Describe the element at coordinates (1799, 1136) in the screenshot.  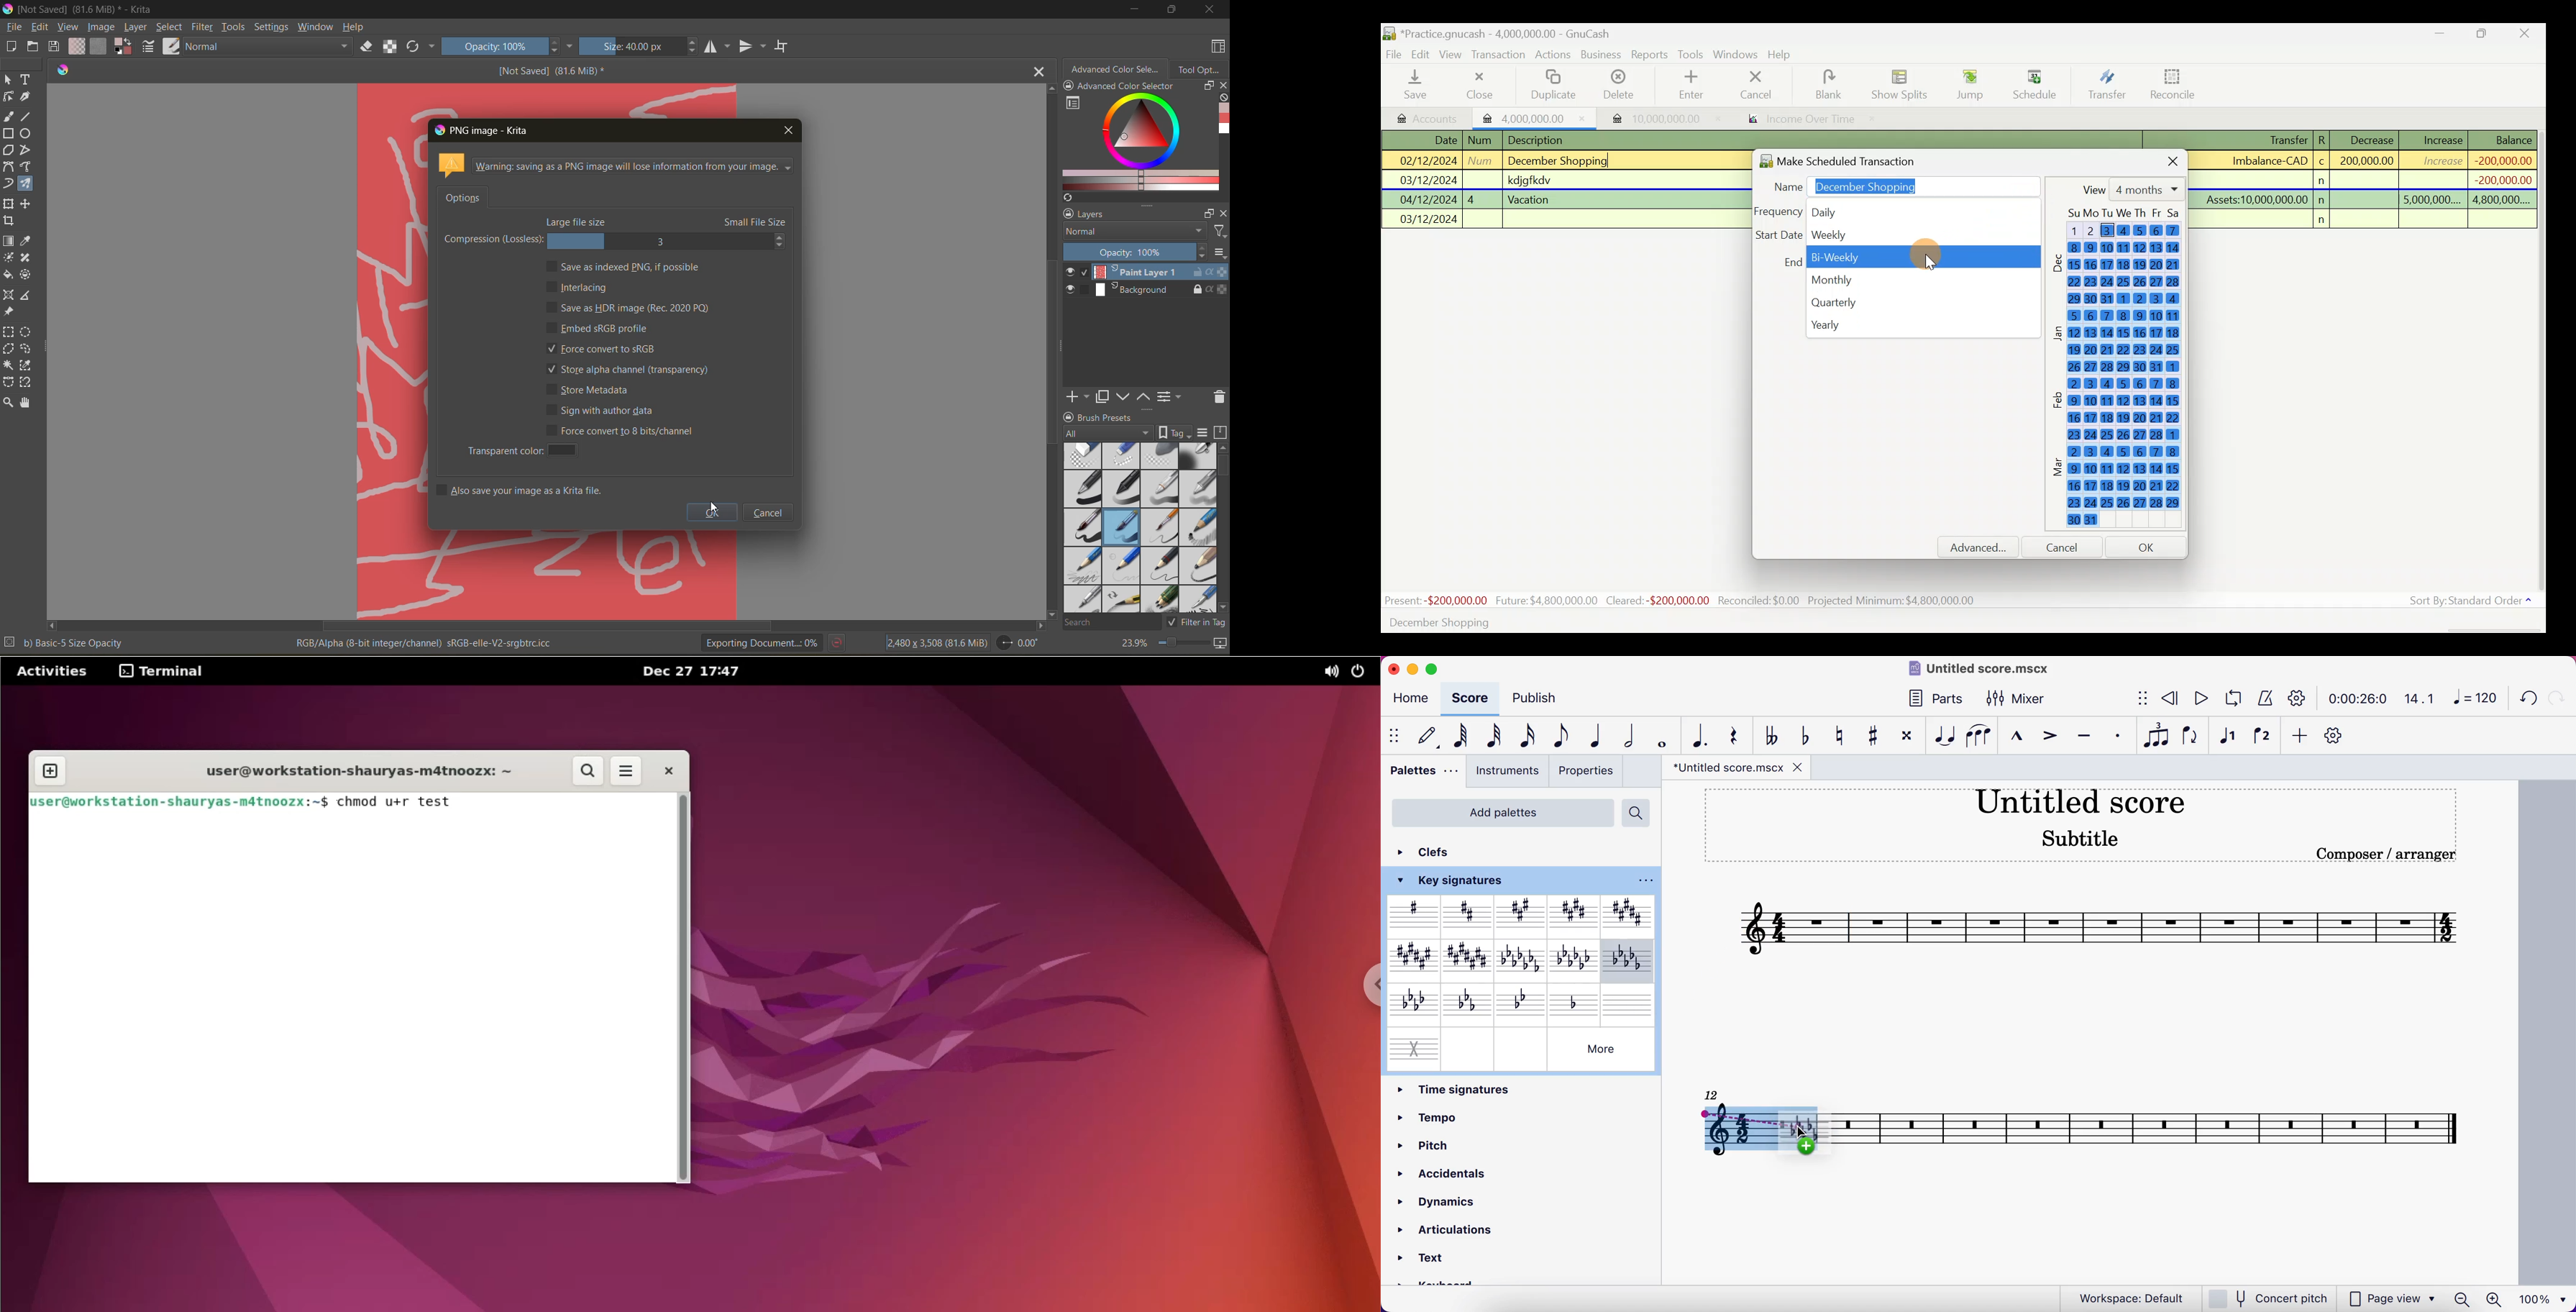
I see `cursor` at that location.